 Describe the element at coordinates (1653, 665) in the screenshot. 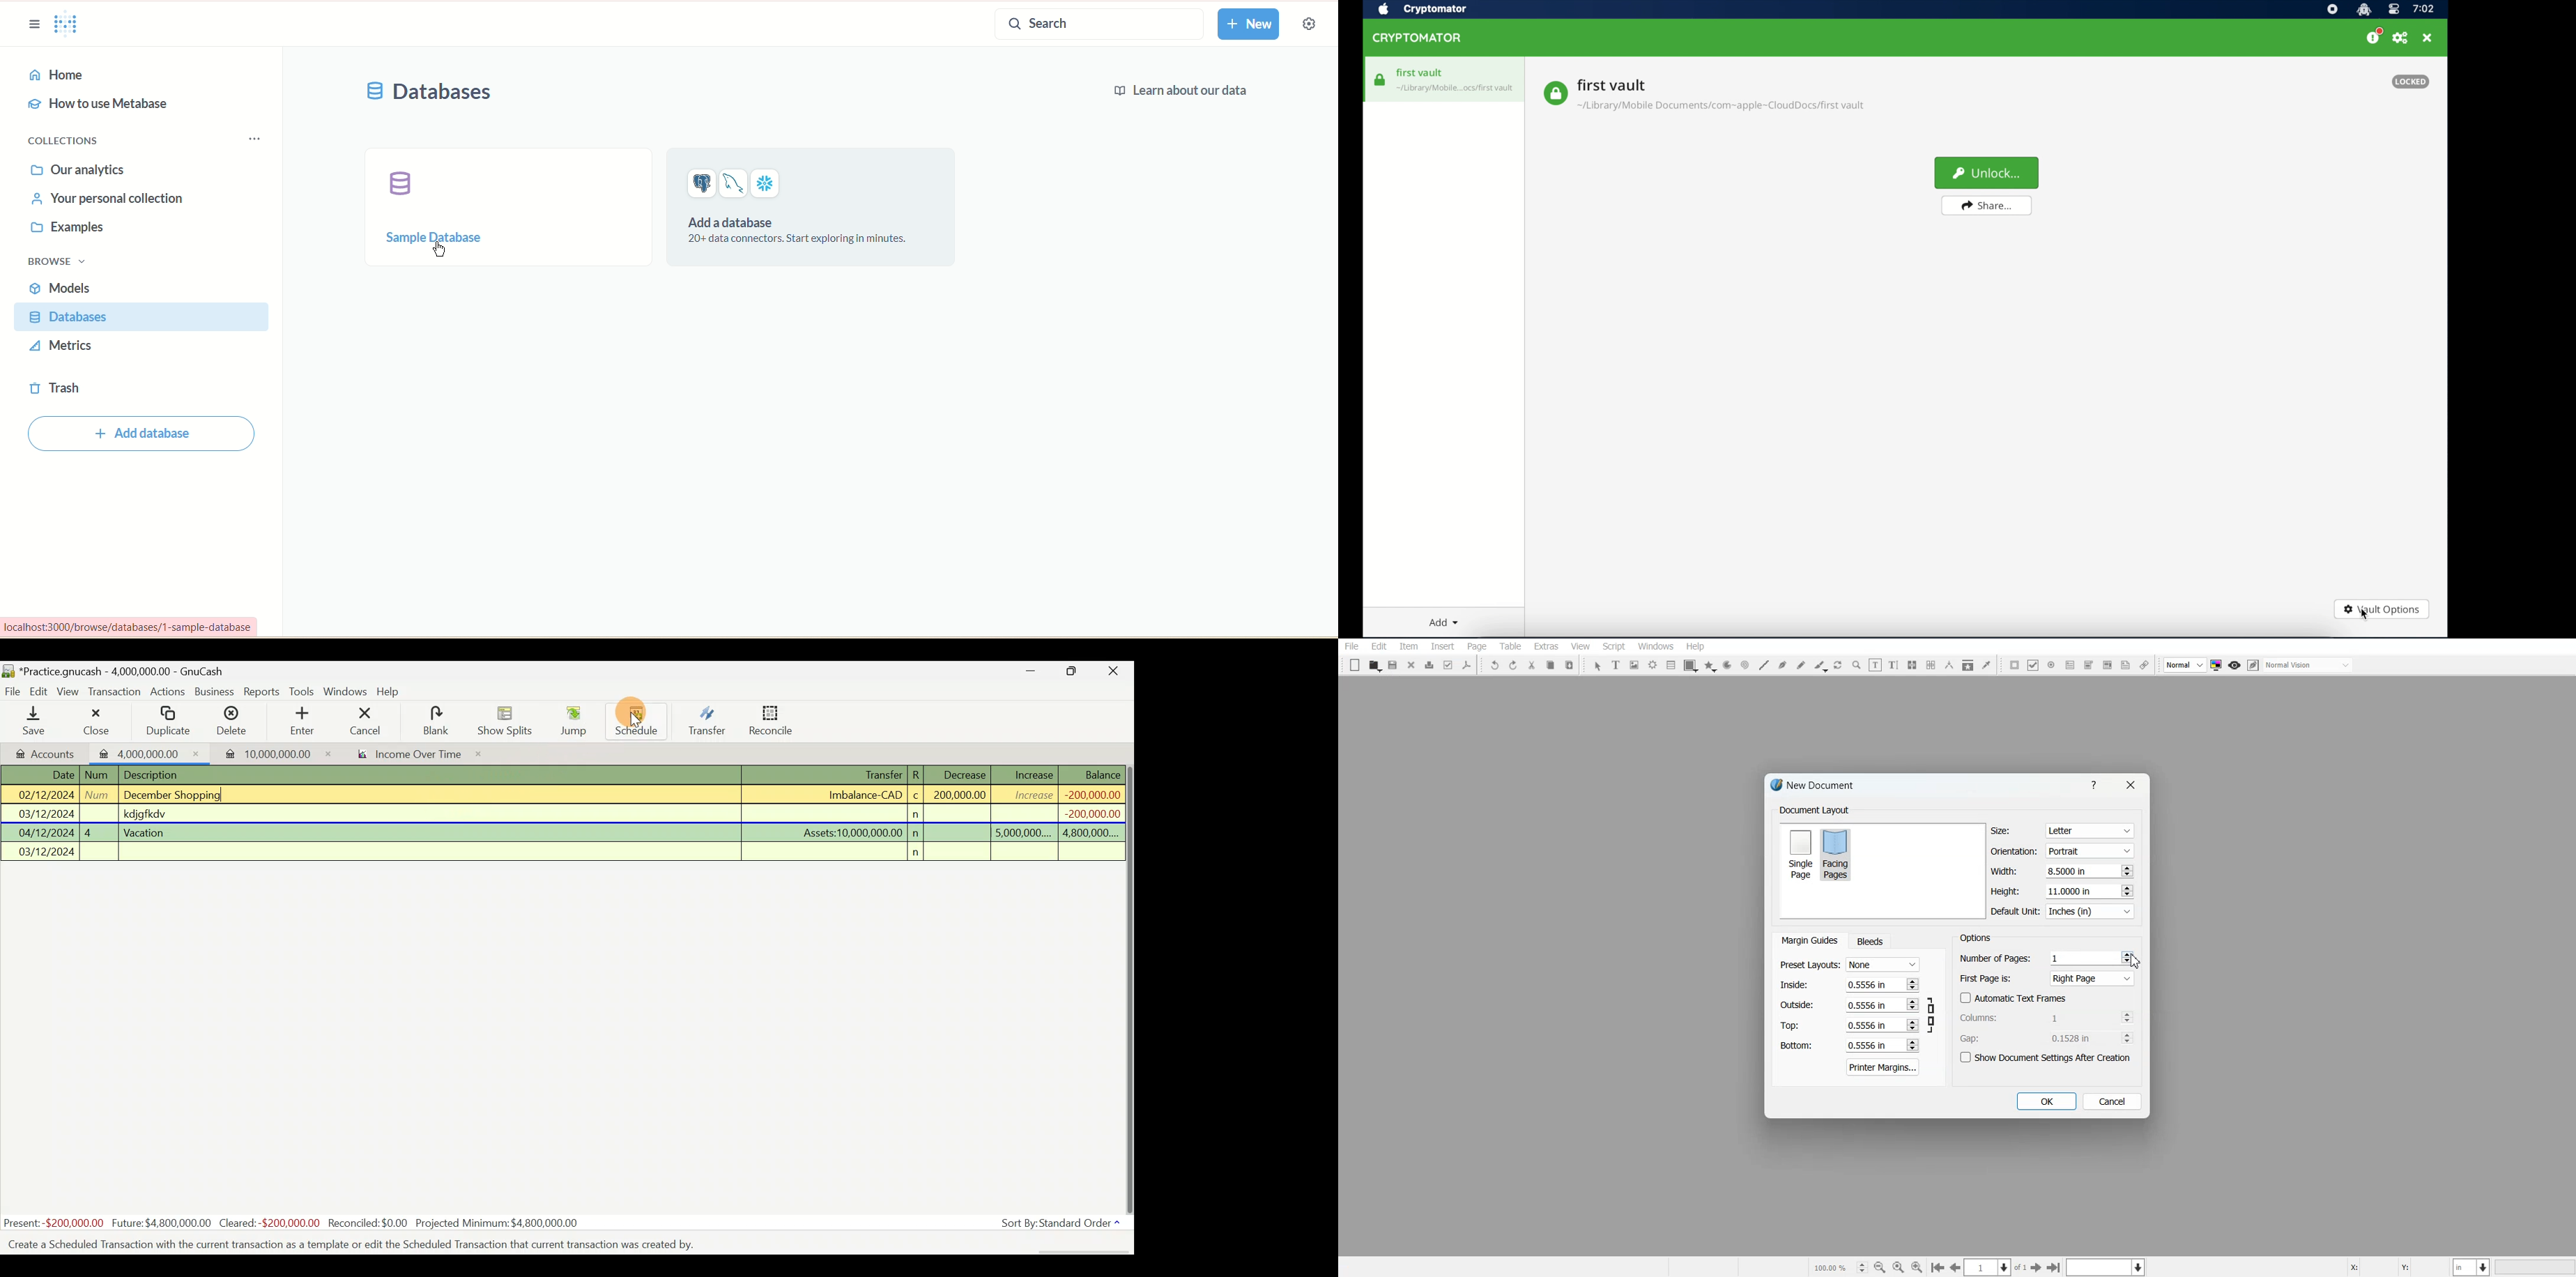

I see `Render Frame` at that location.